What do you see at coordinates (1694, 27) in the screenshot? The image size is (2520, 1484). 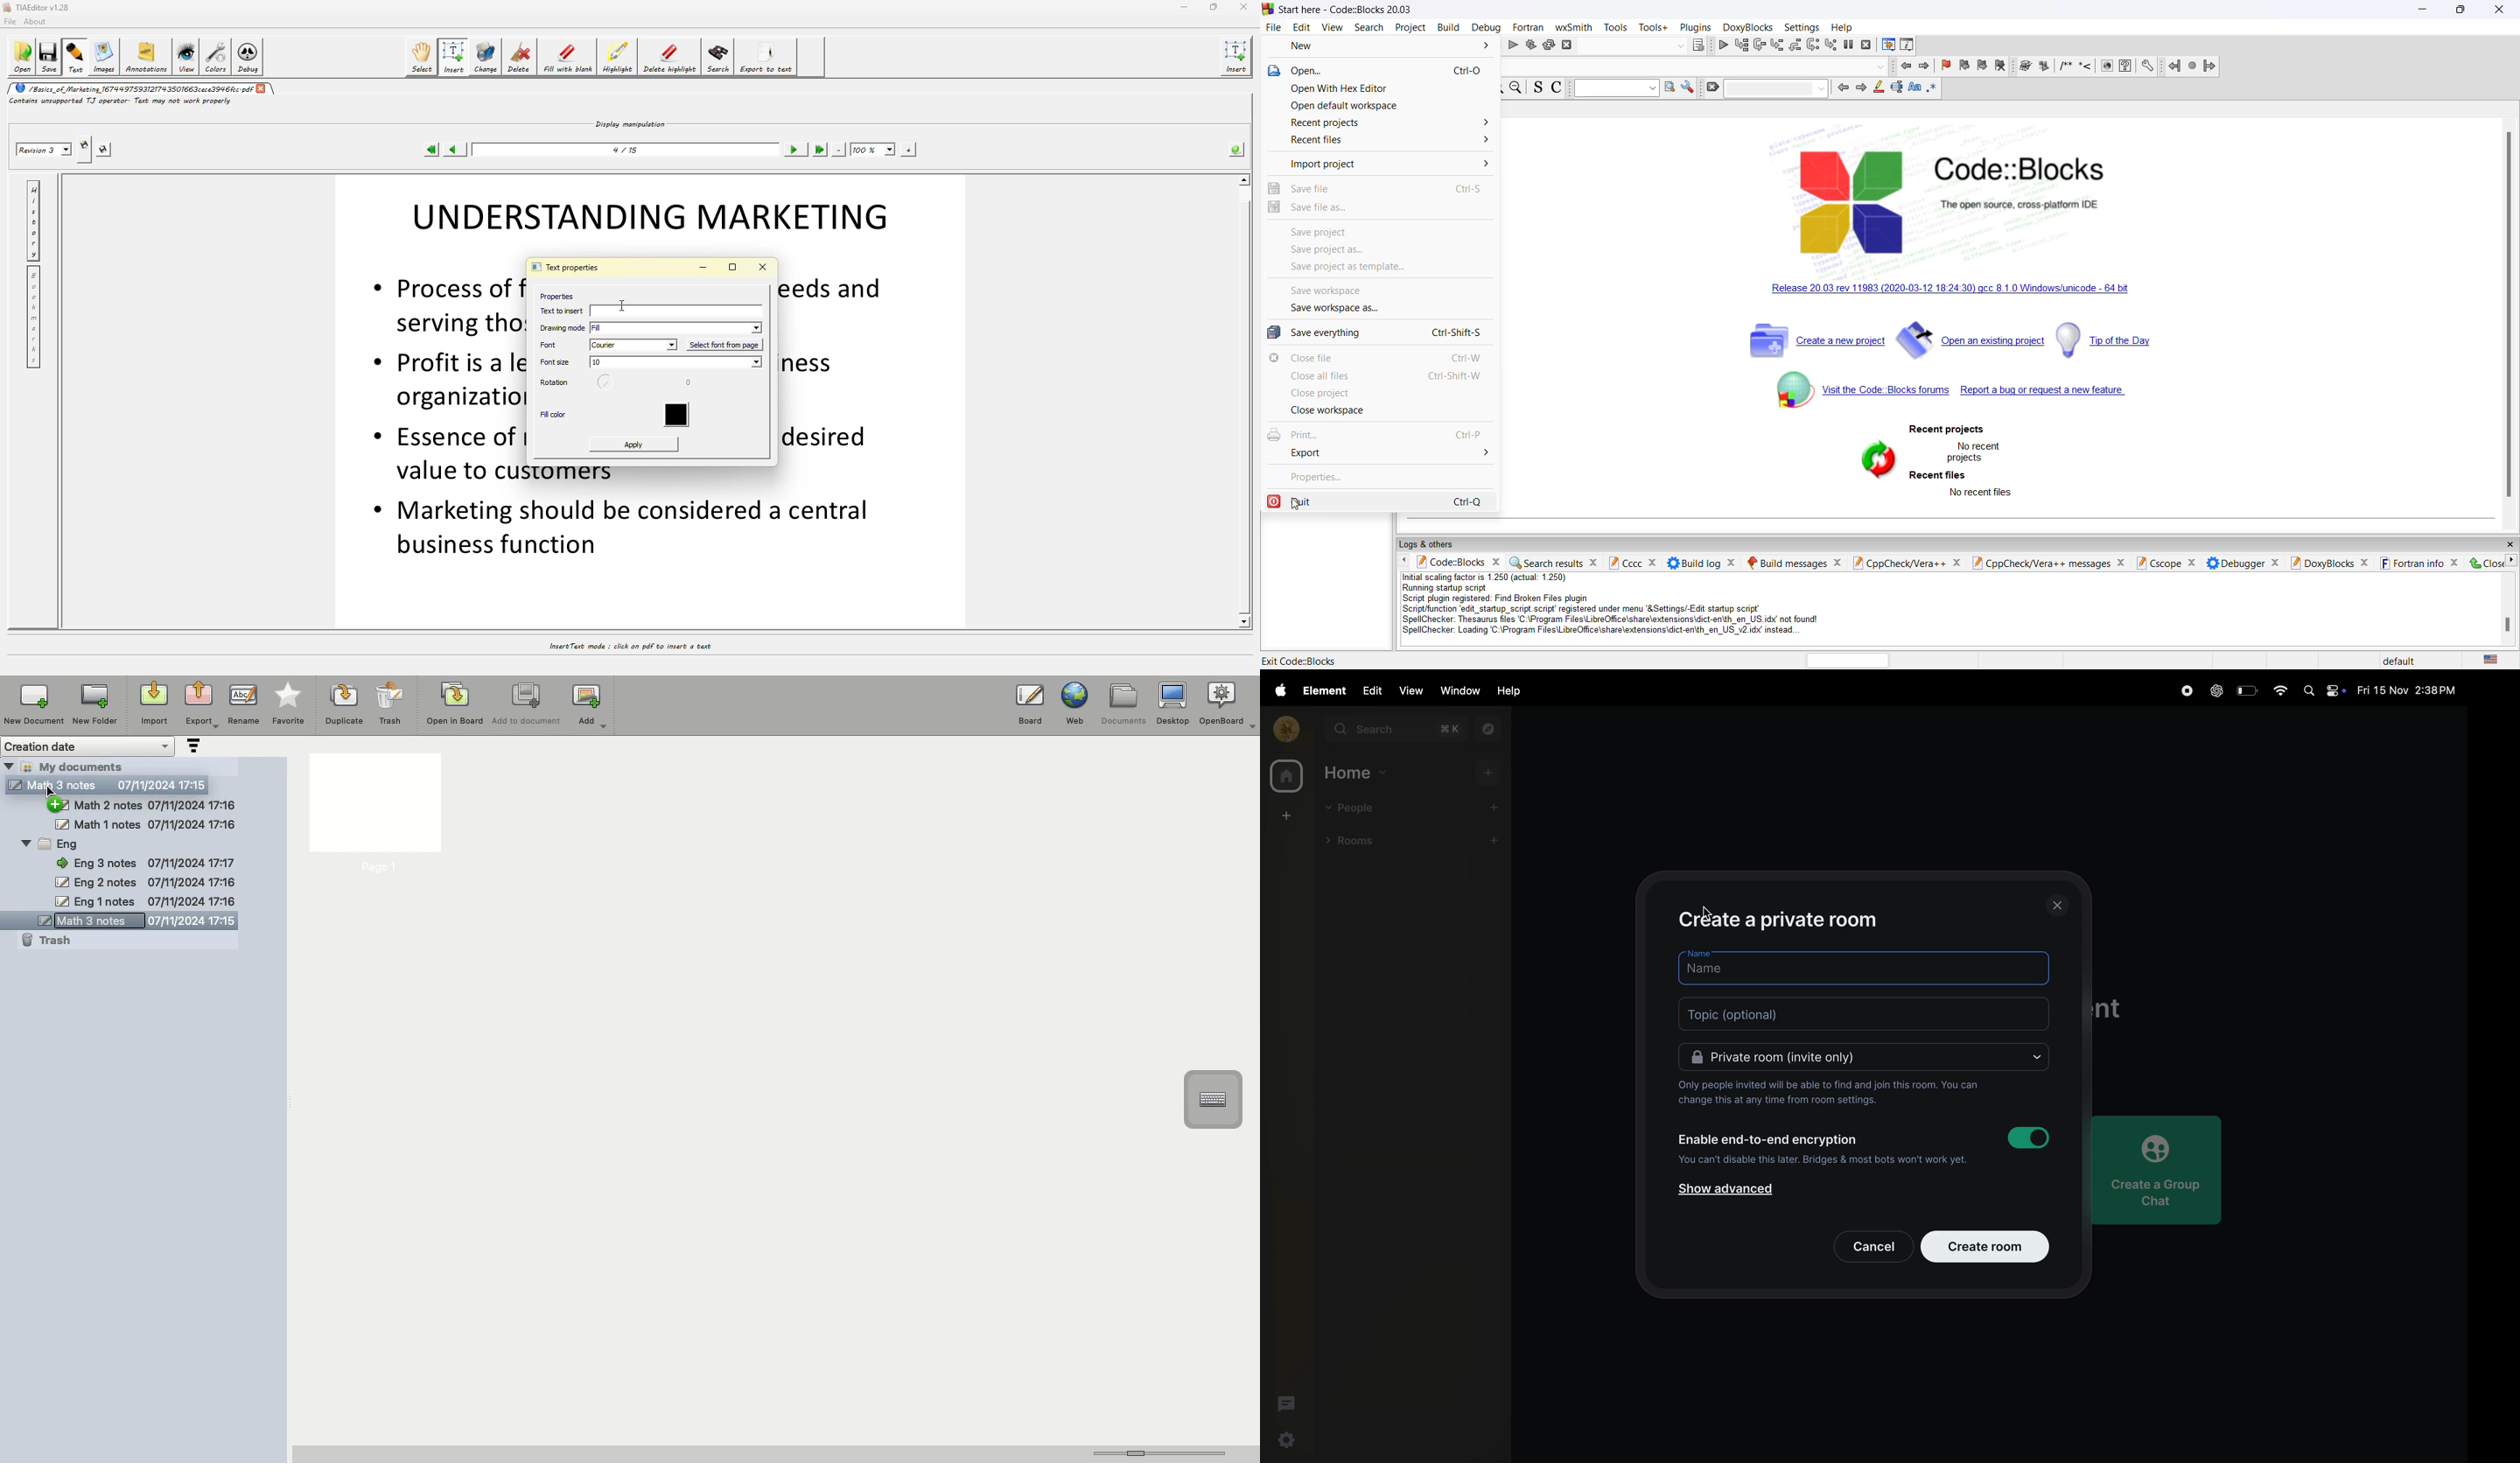 I see `plugins` at bounding box center [1694, 27].